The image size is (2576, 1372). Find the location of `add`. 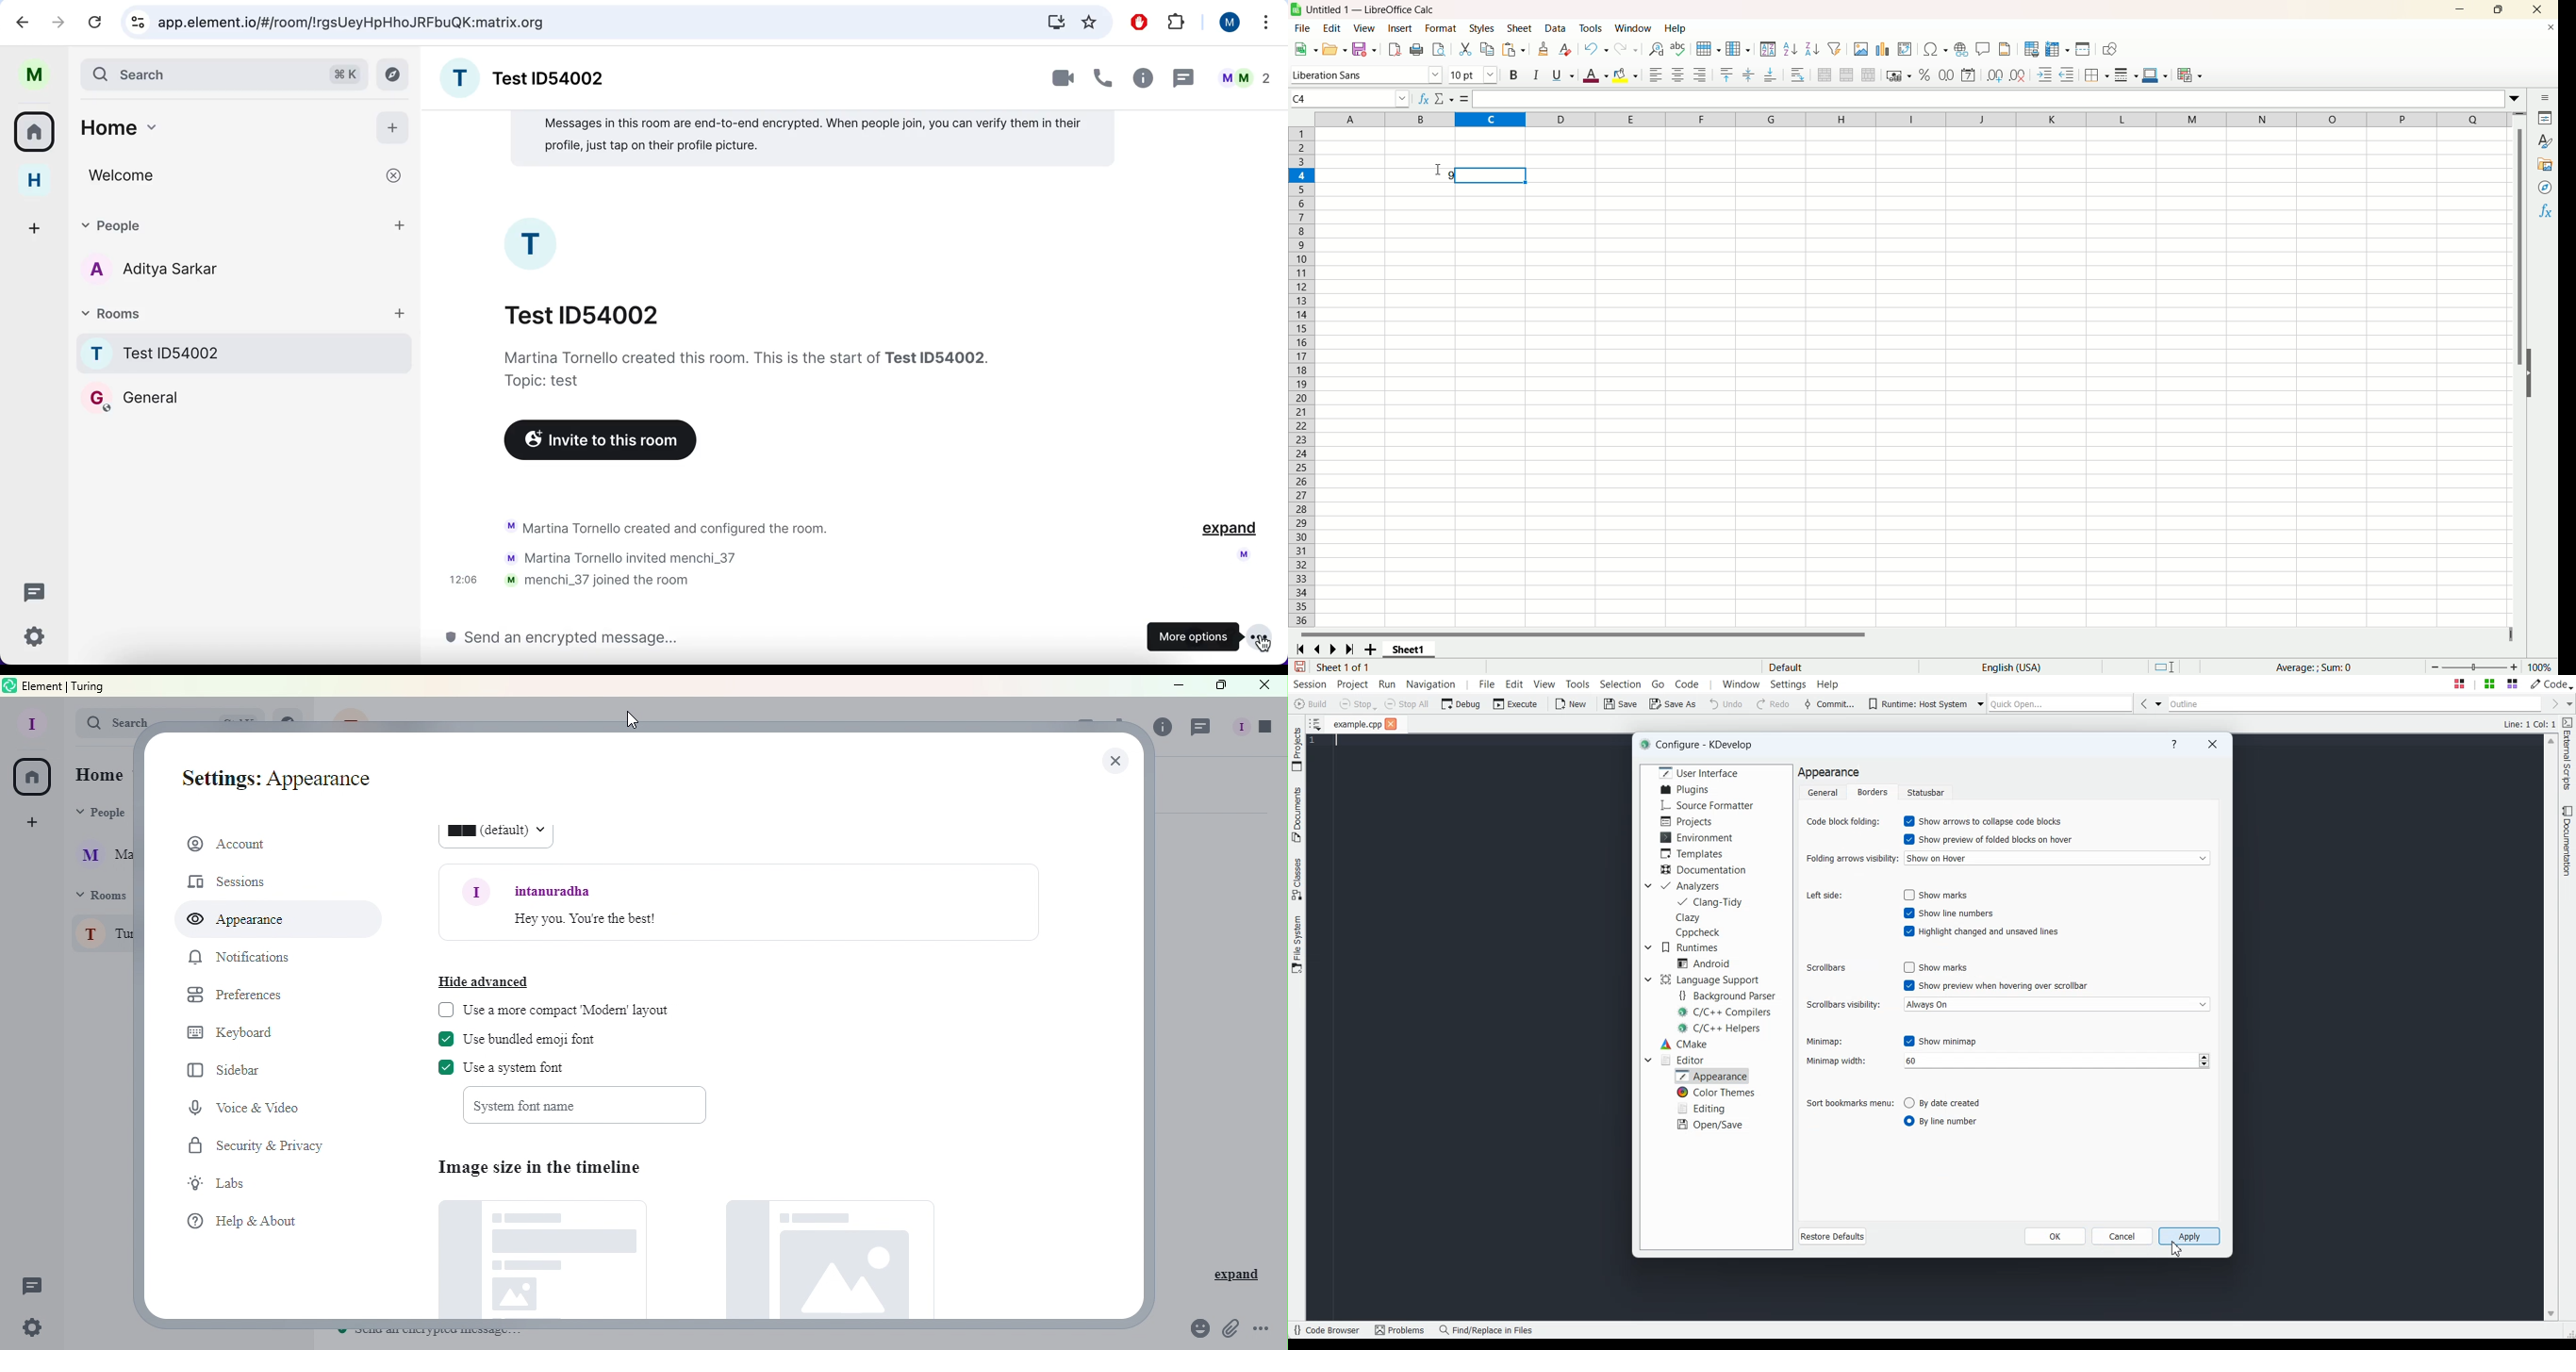

add is located at coordinates (394, 128).